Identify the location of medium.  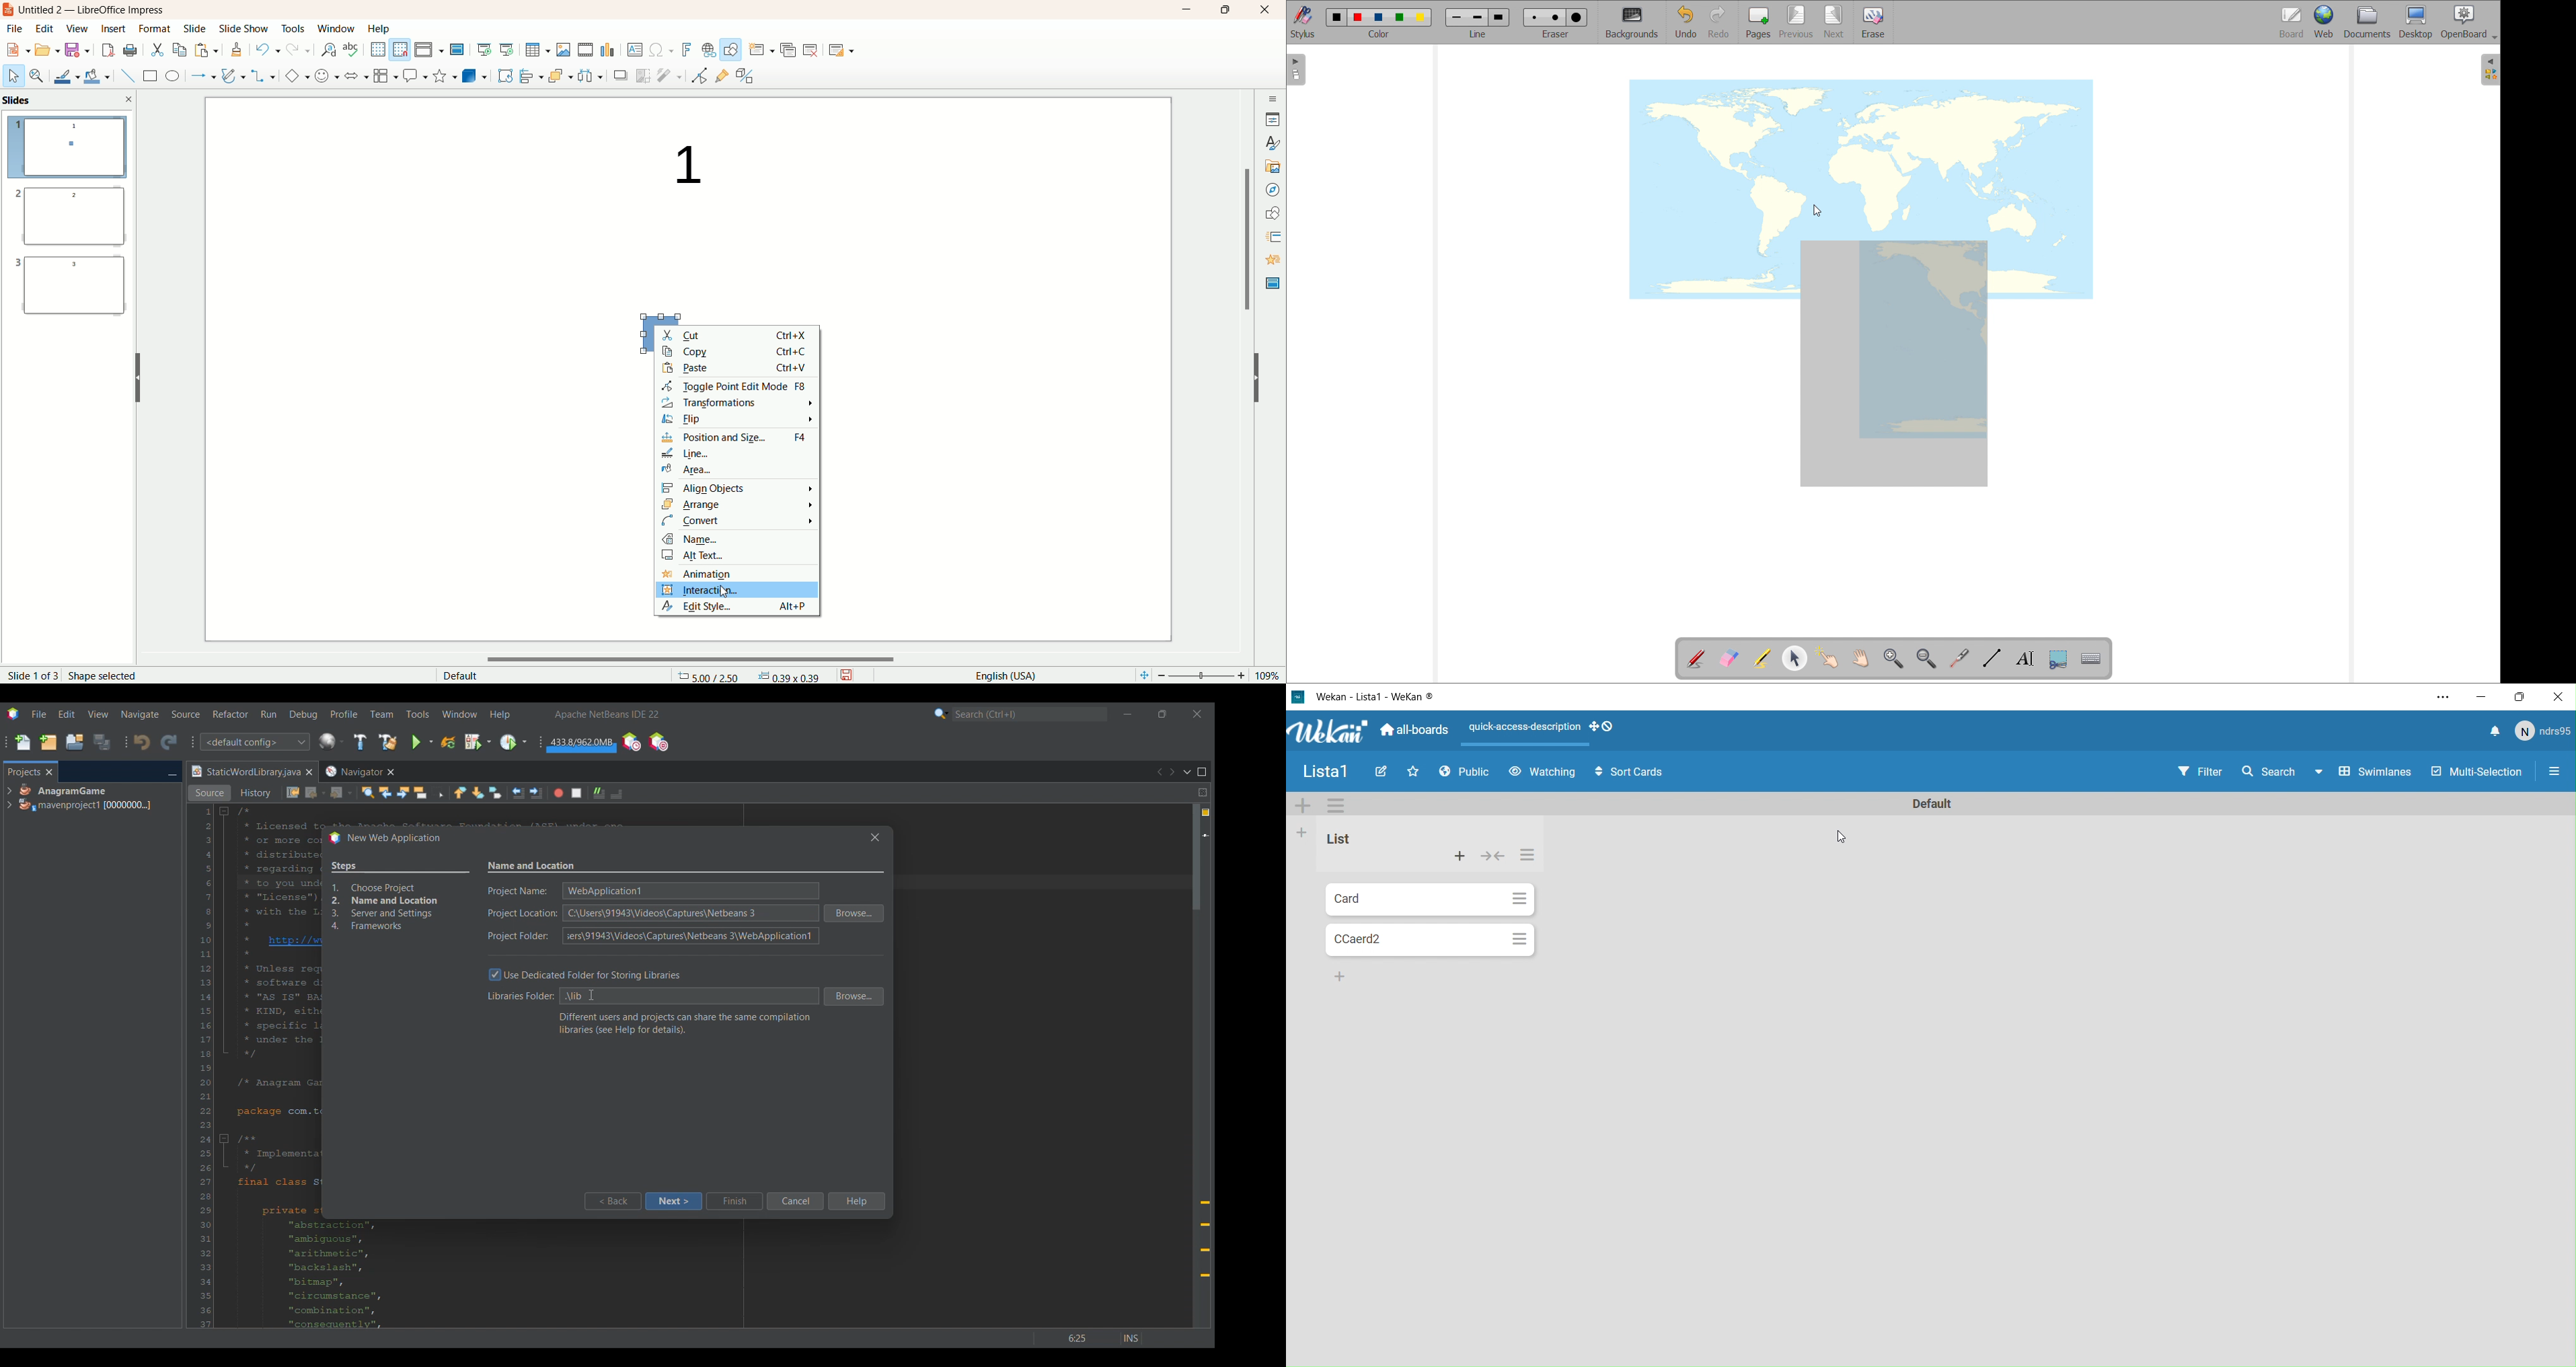
(1557, 17).